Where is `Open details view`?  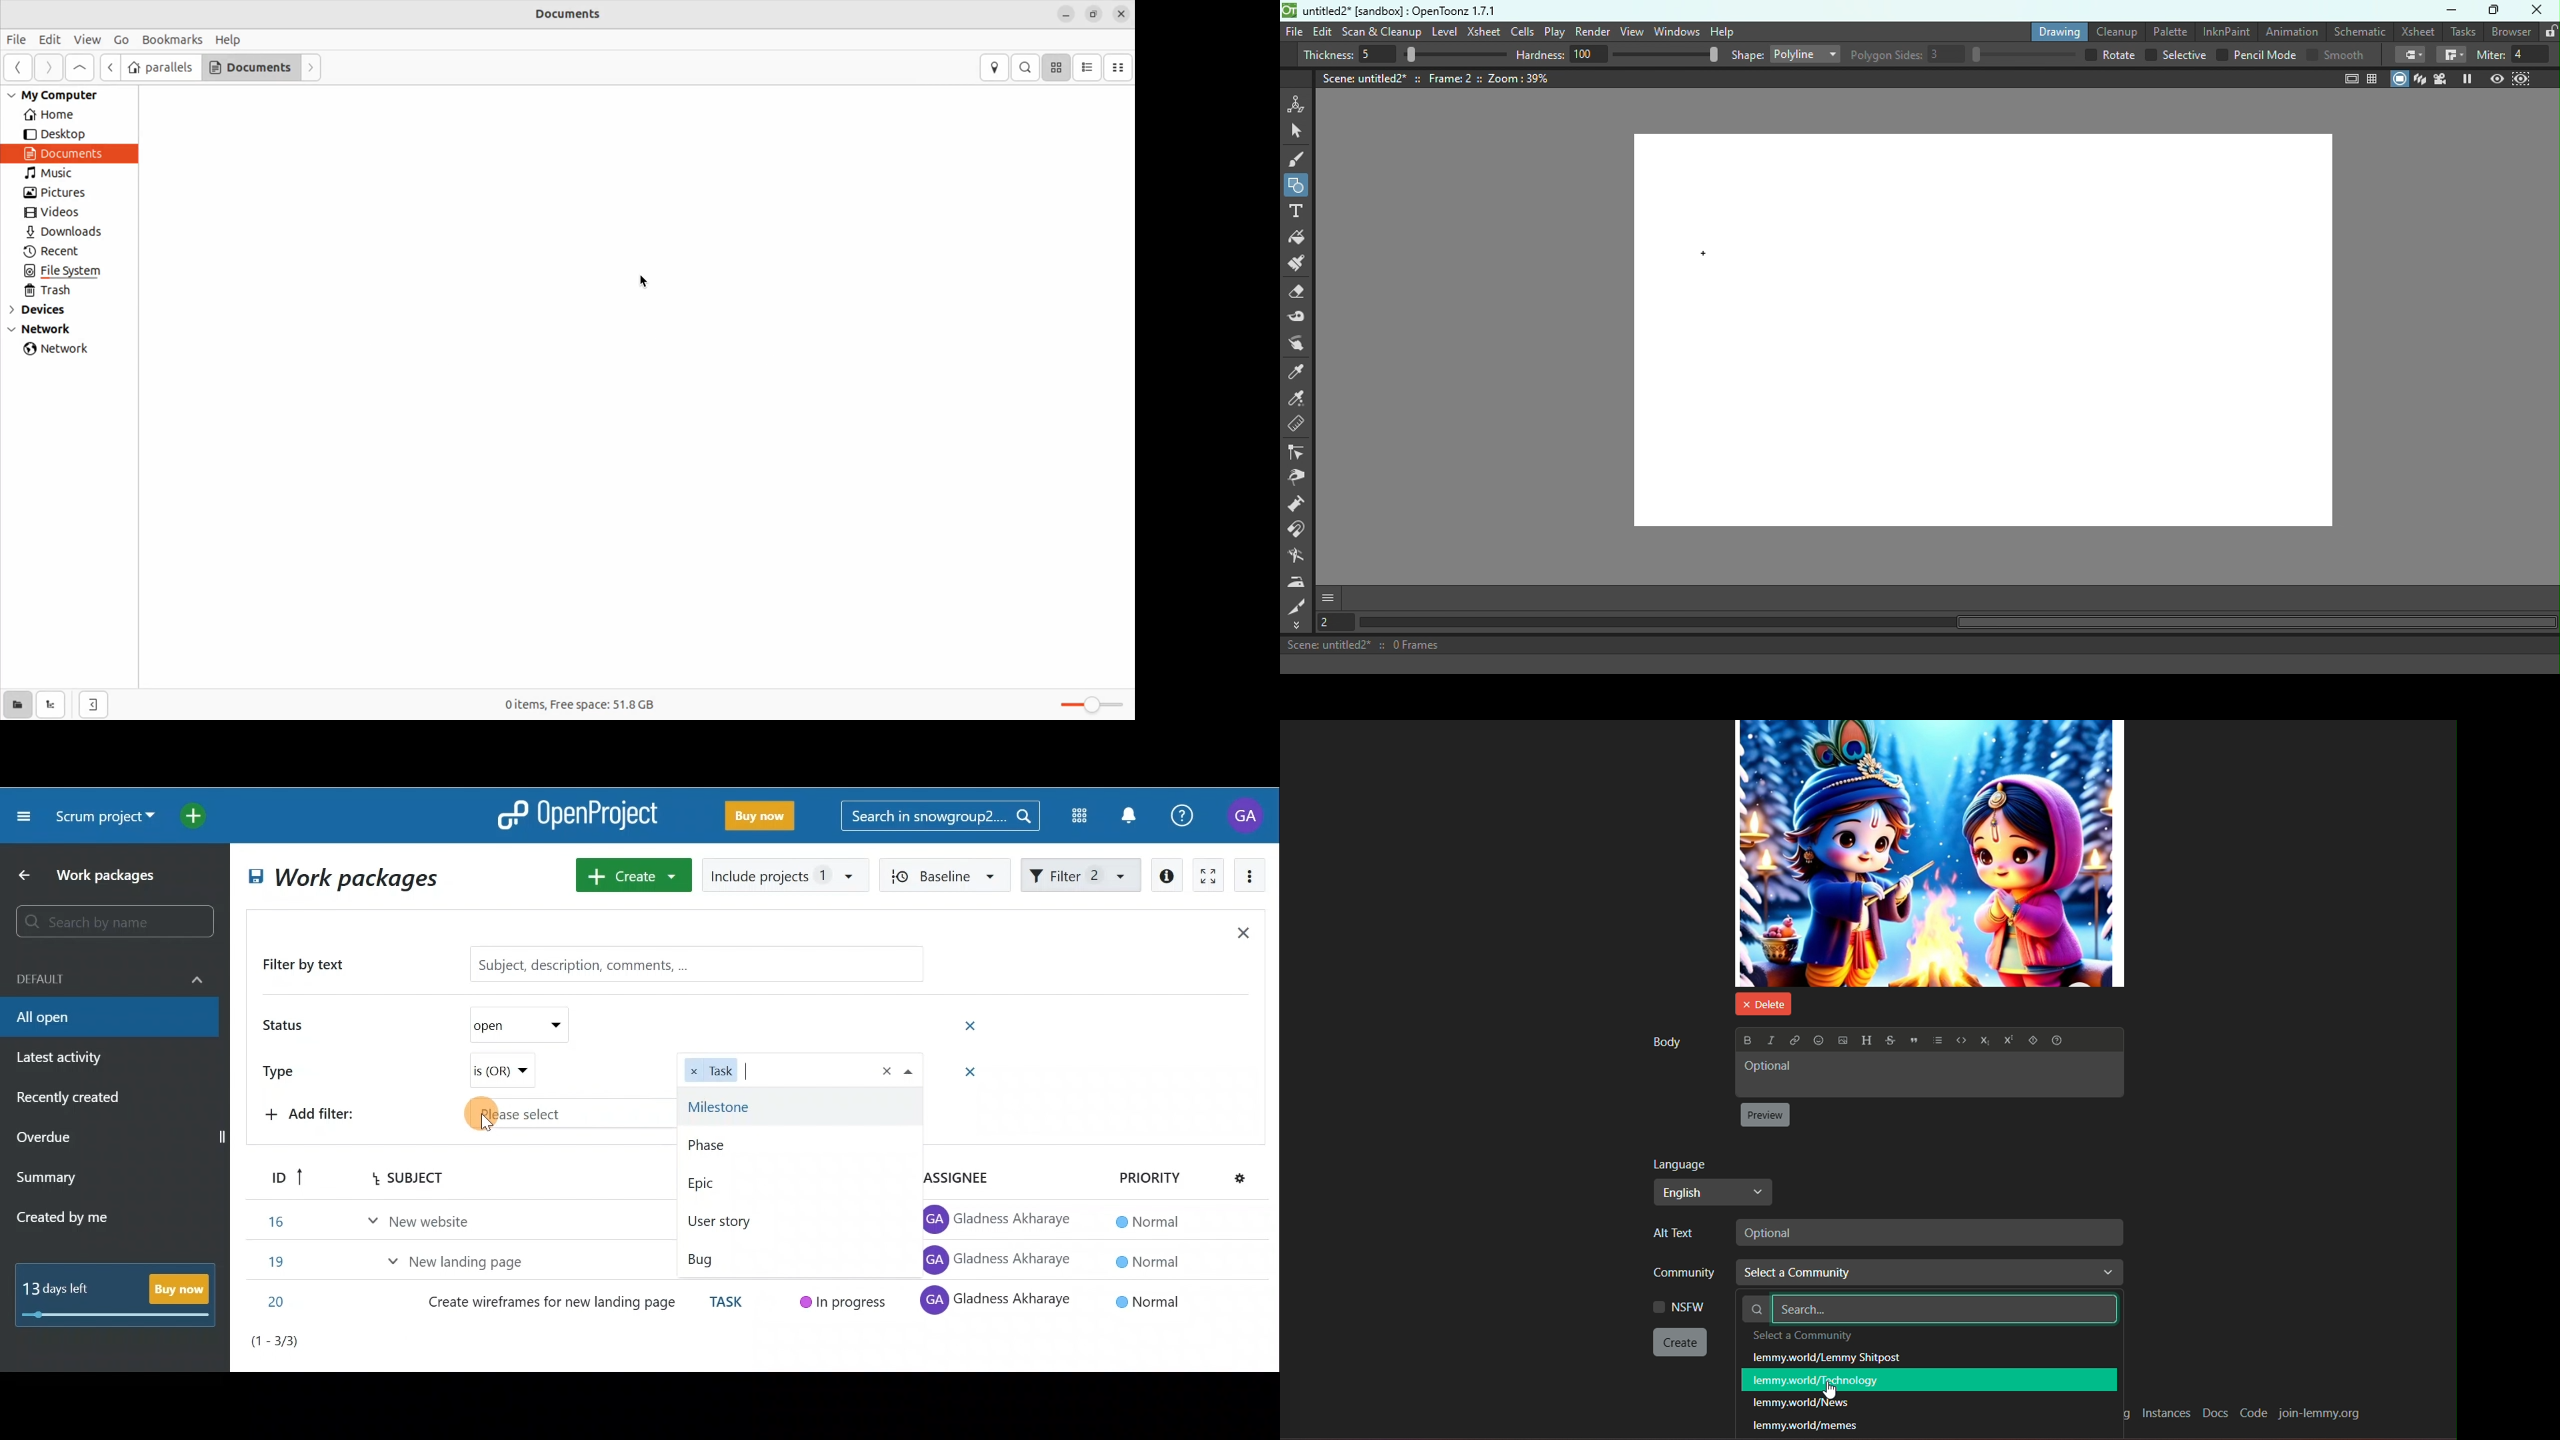
Open details view is located at coordinates (1168, 876).